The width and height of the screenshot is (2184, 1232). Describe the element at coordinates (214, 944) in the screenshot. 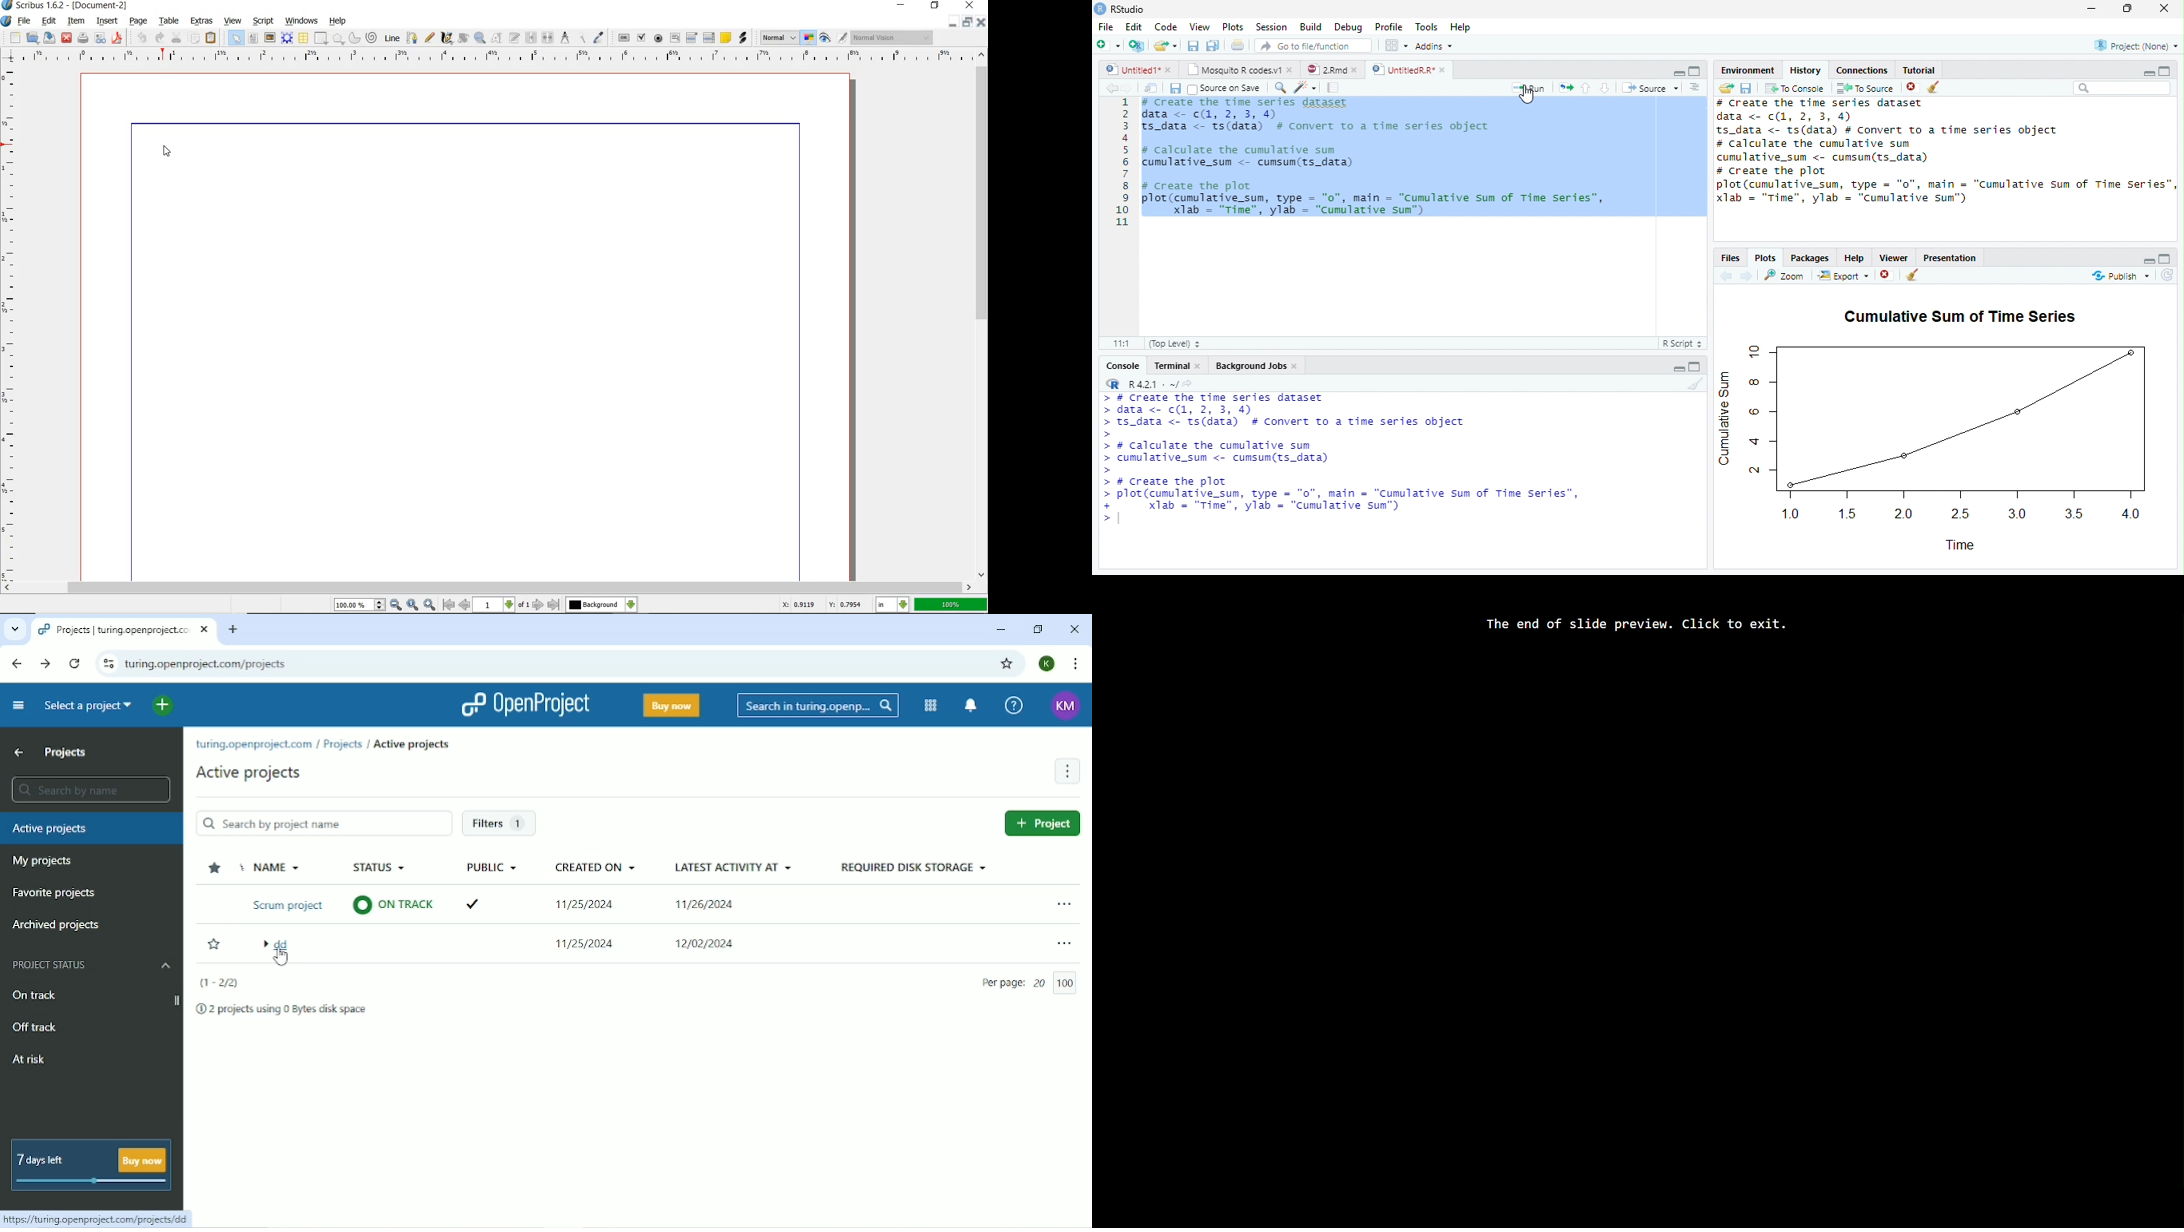

I see `Add to favorite` at that location.